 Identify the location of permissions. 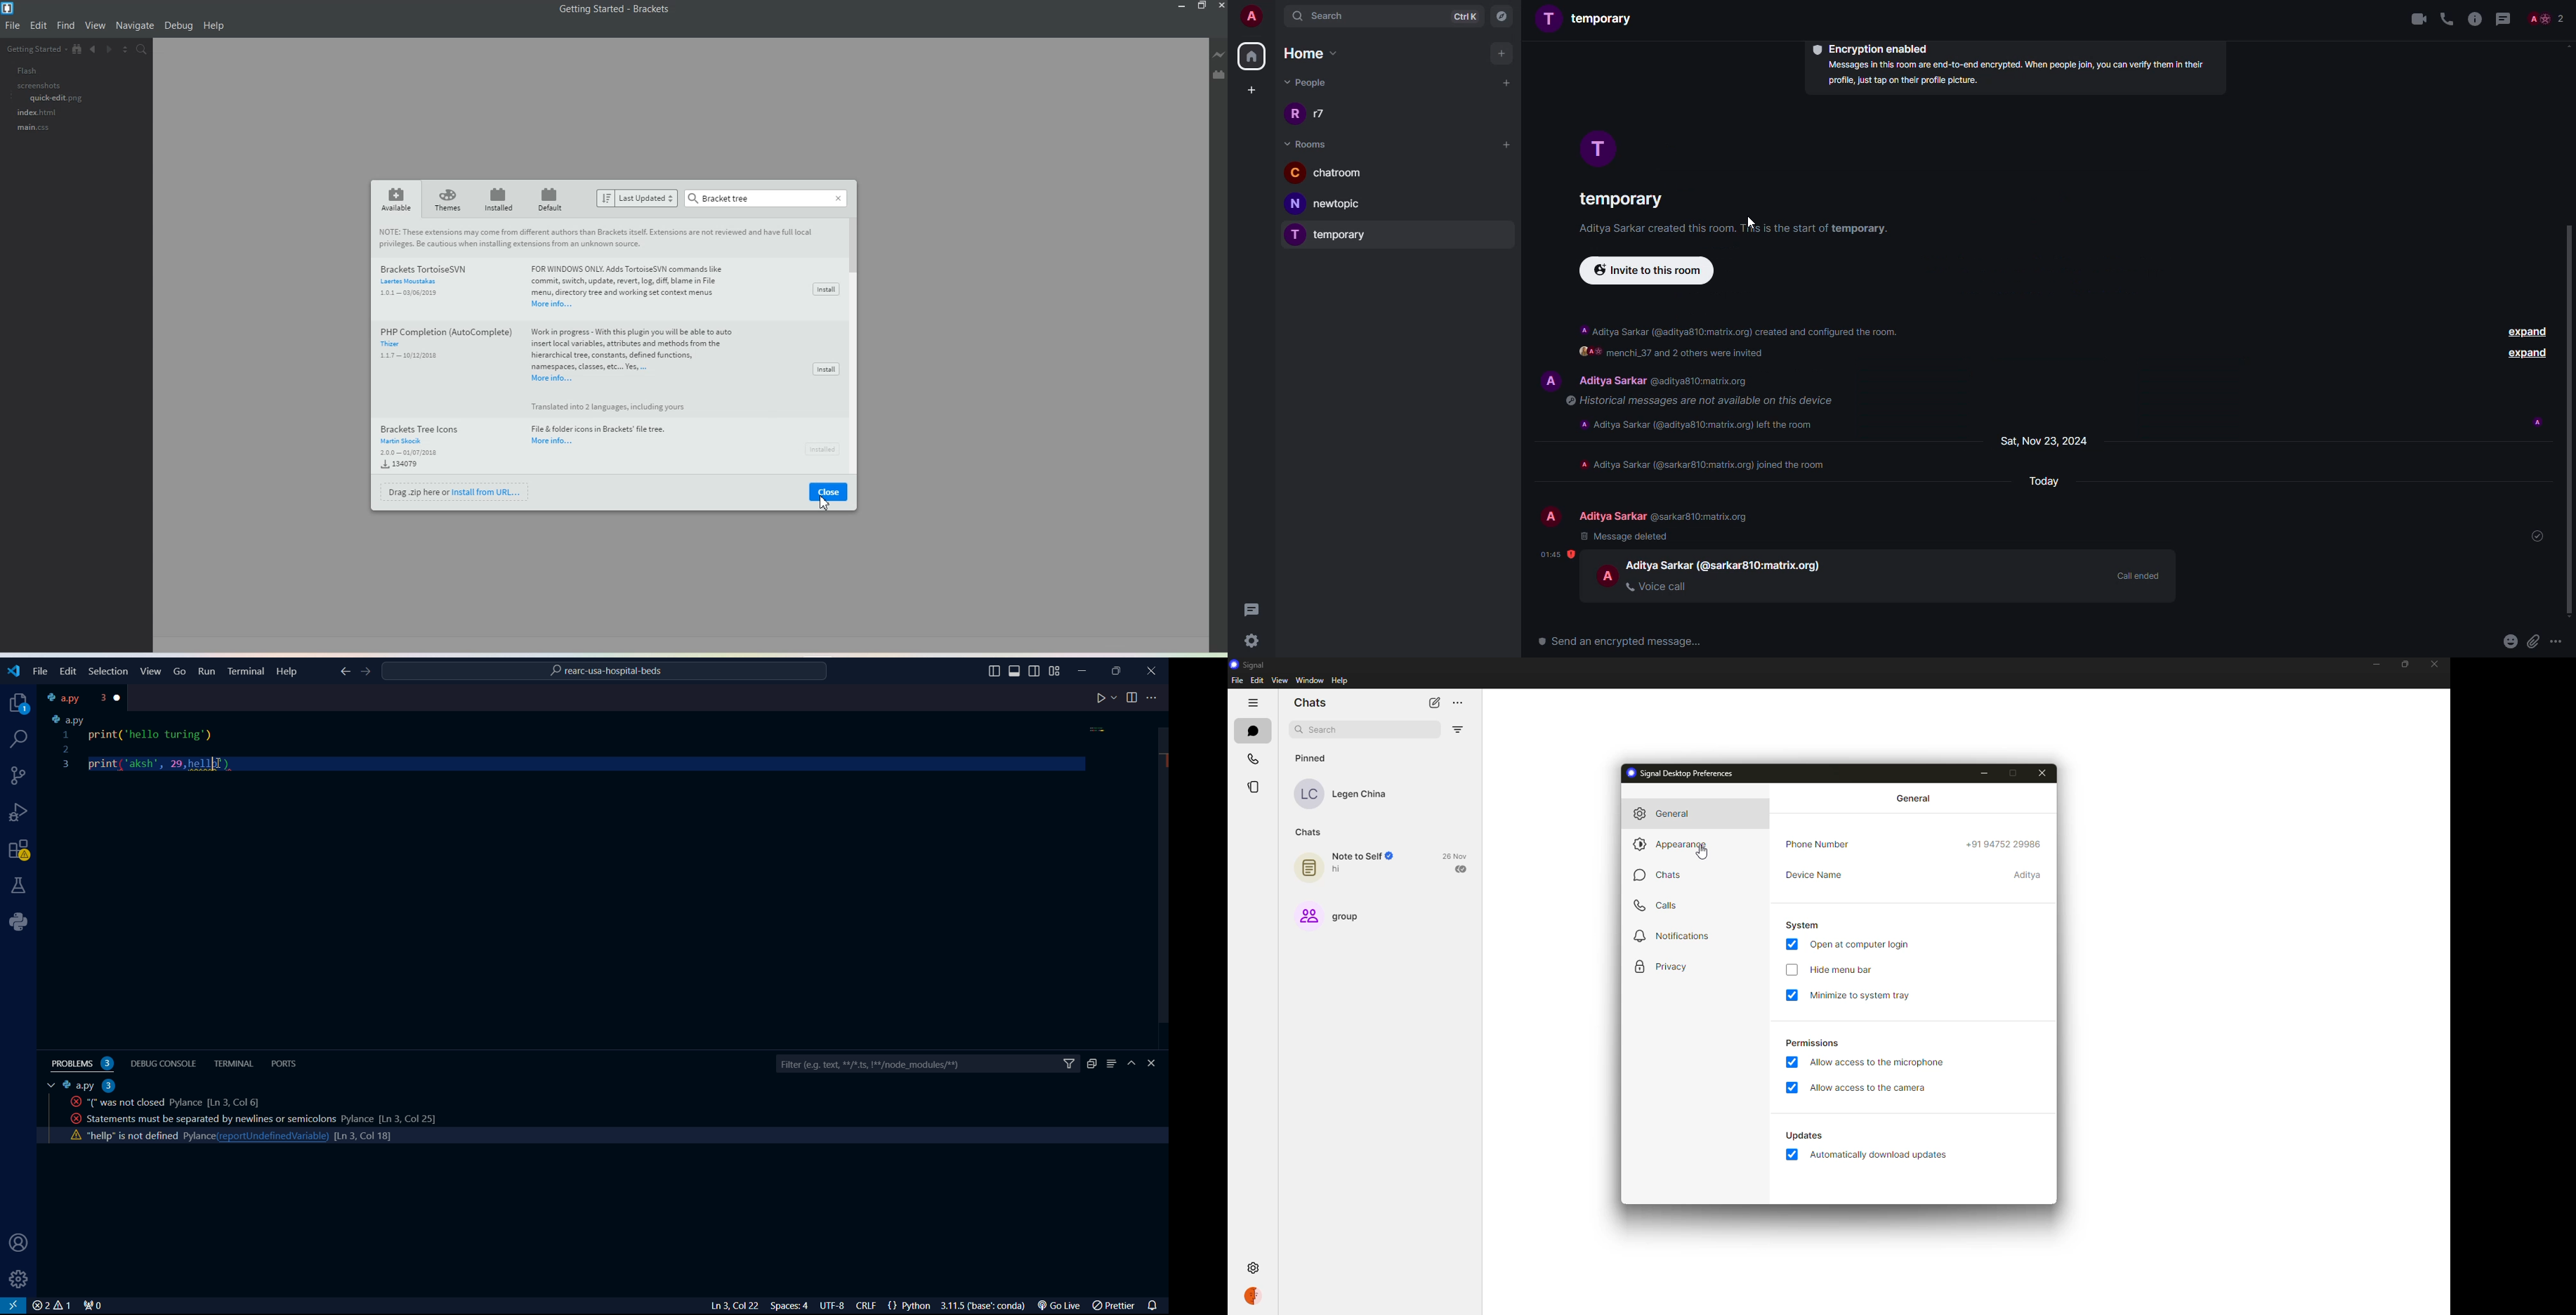
(1811, 1042).